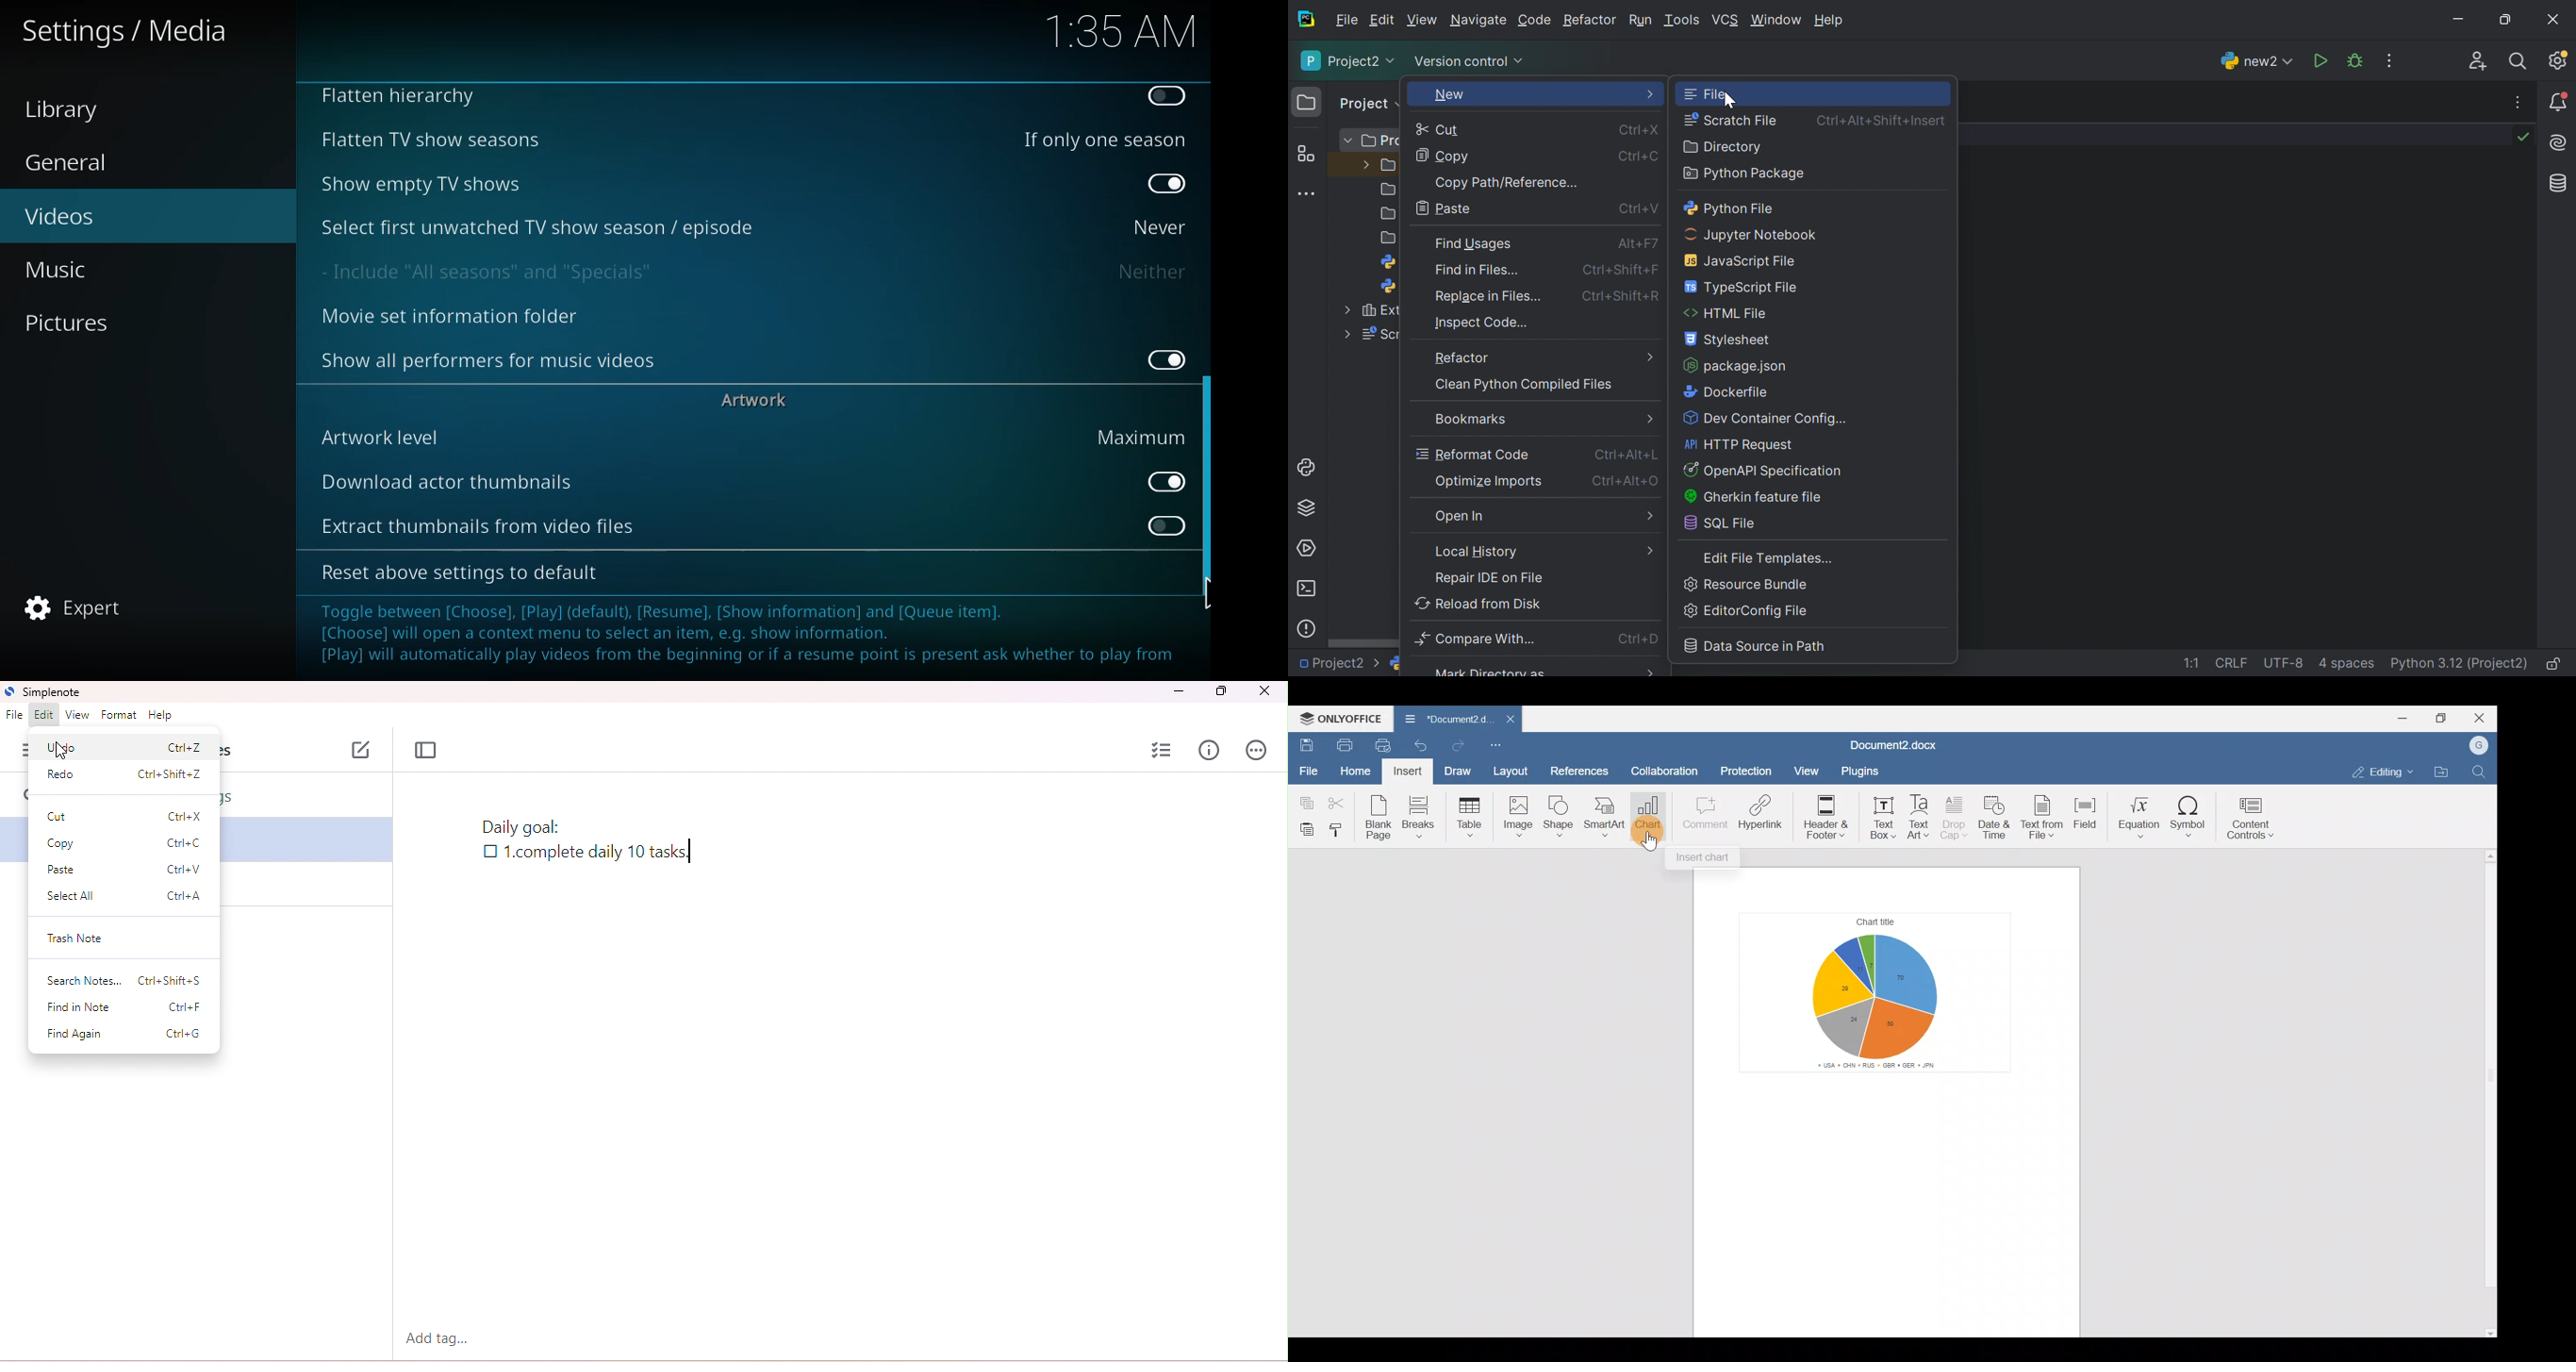  I want to click on cursor moved, so click(62, 751).